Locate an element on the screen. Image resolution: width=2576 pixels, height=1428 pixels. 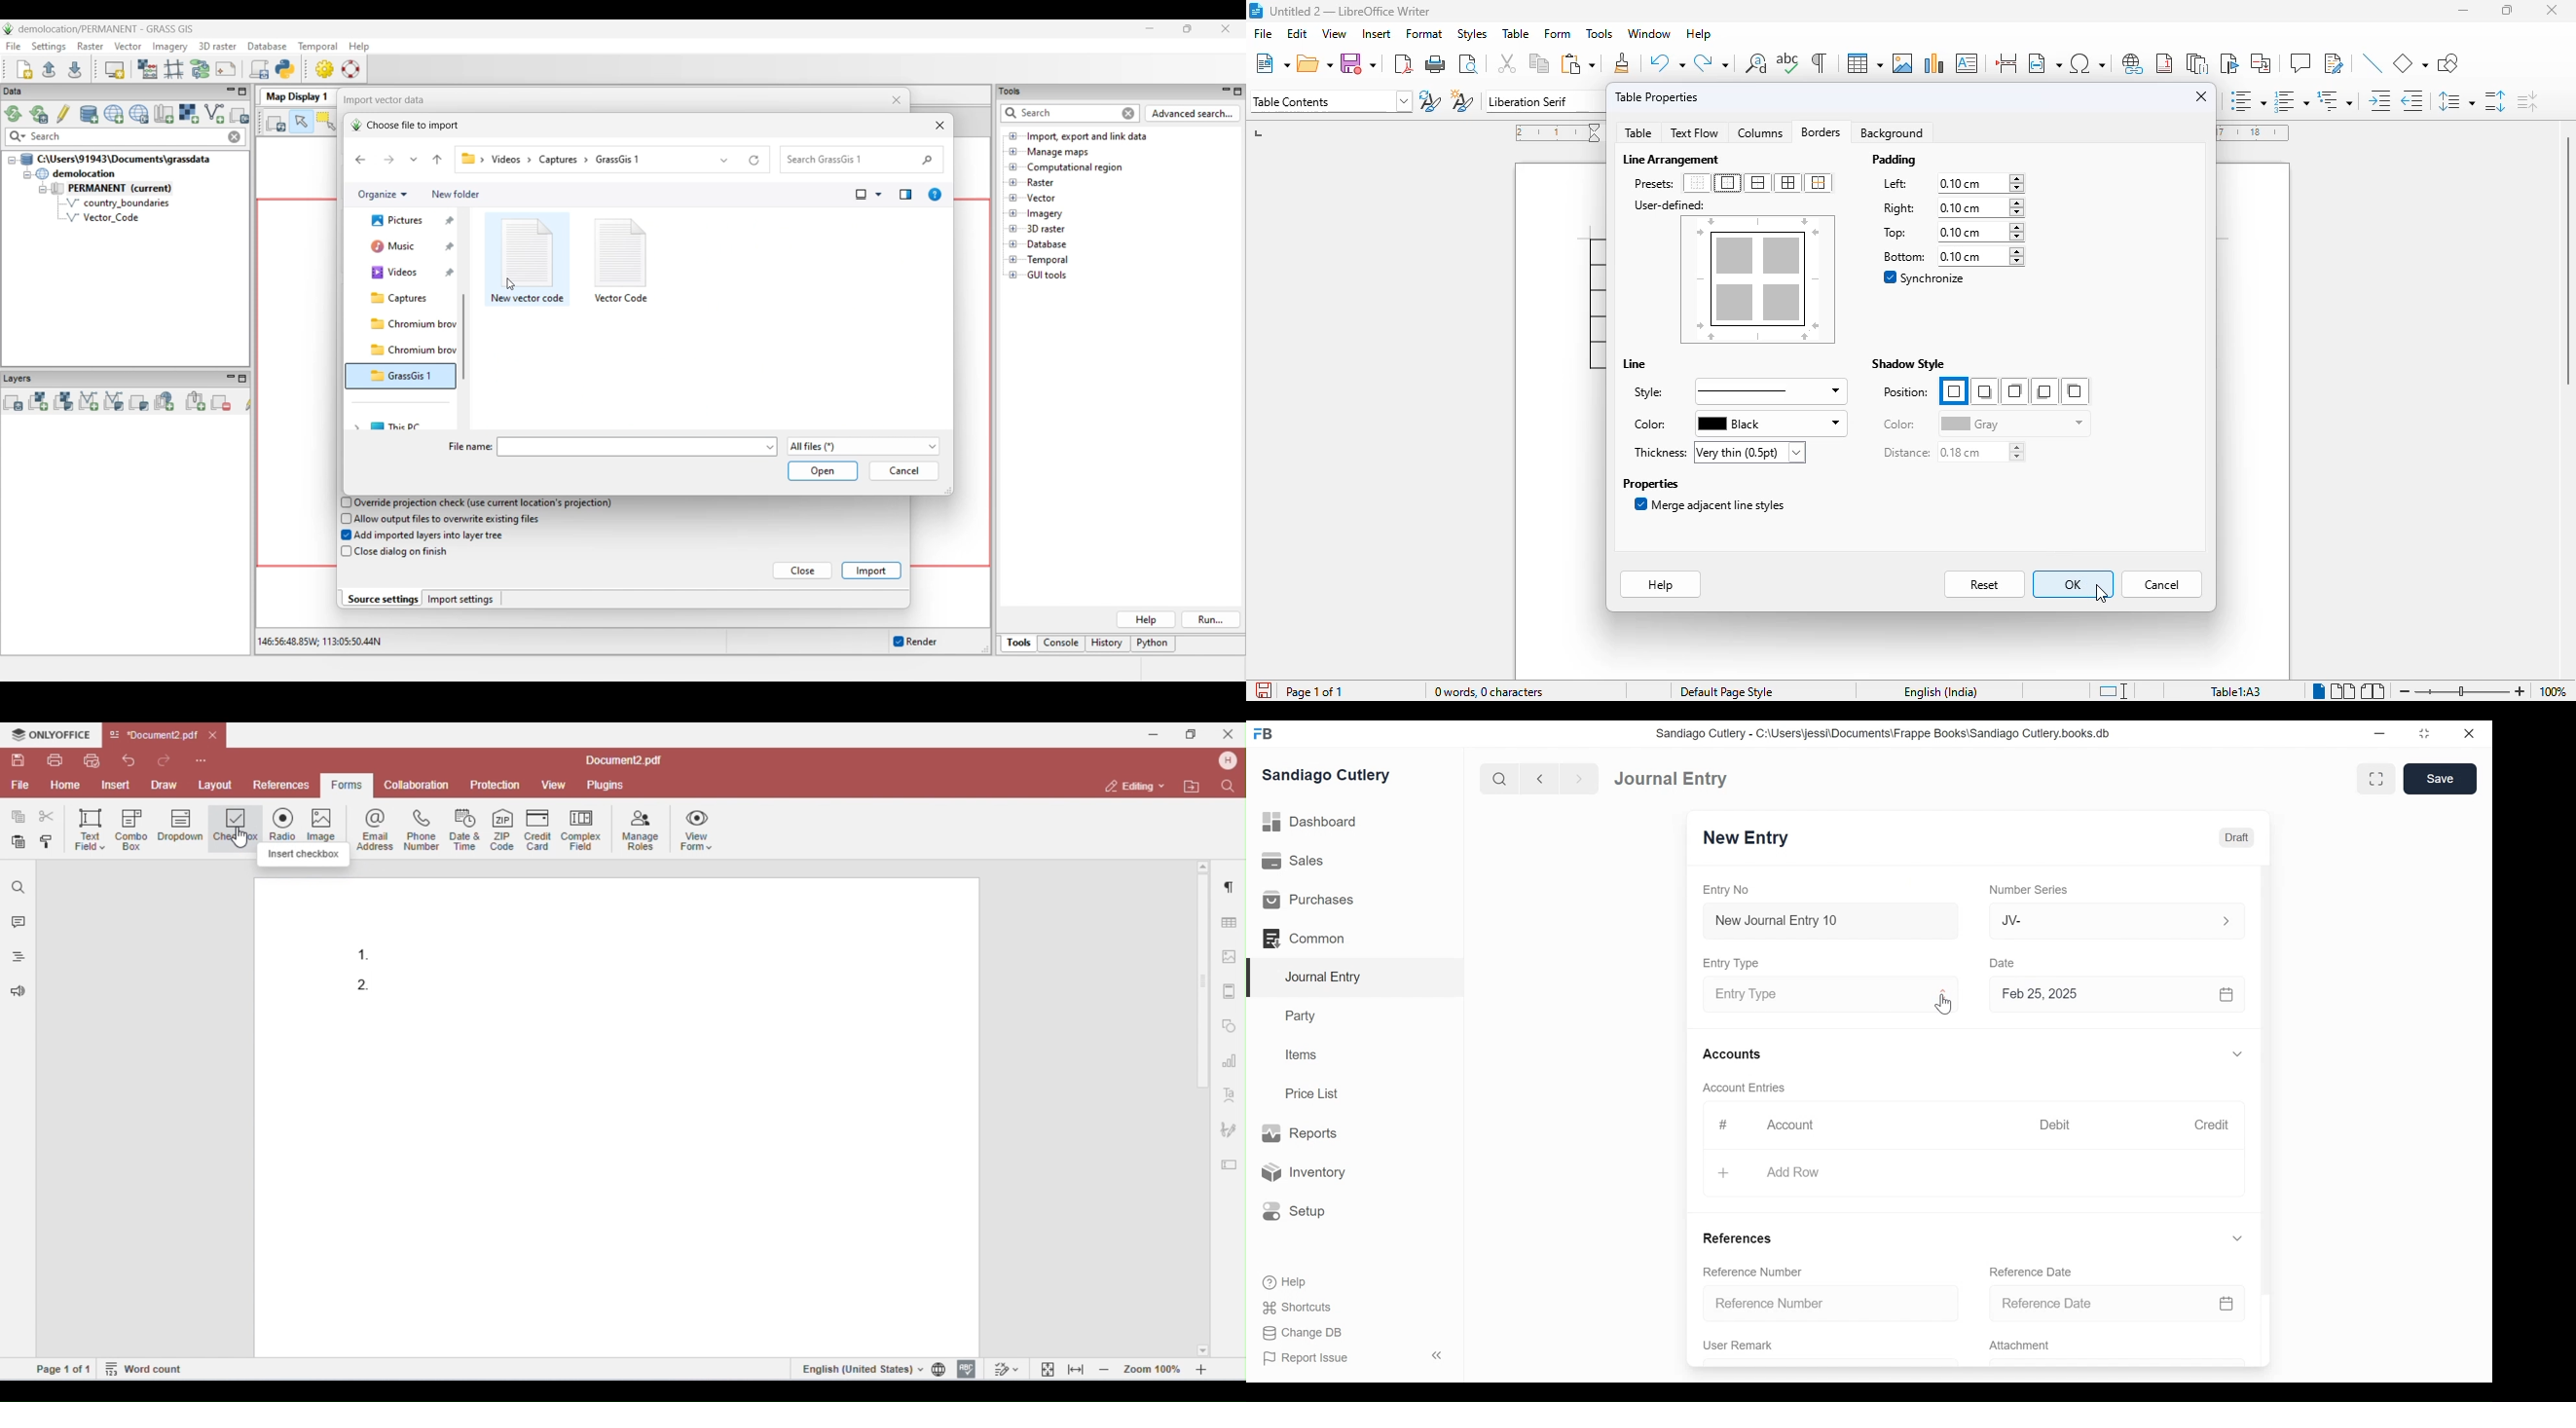
Report Issue is located at coordinates (1353, 1358).